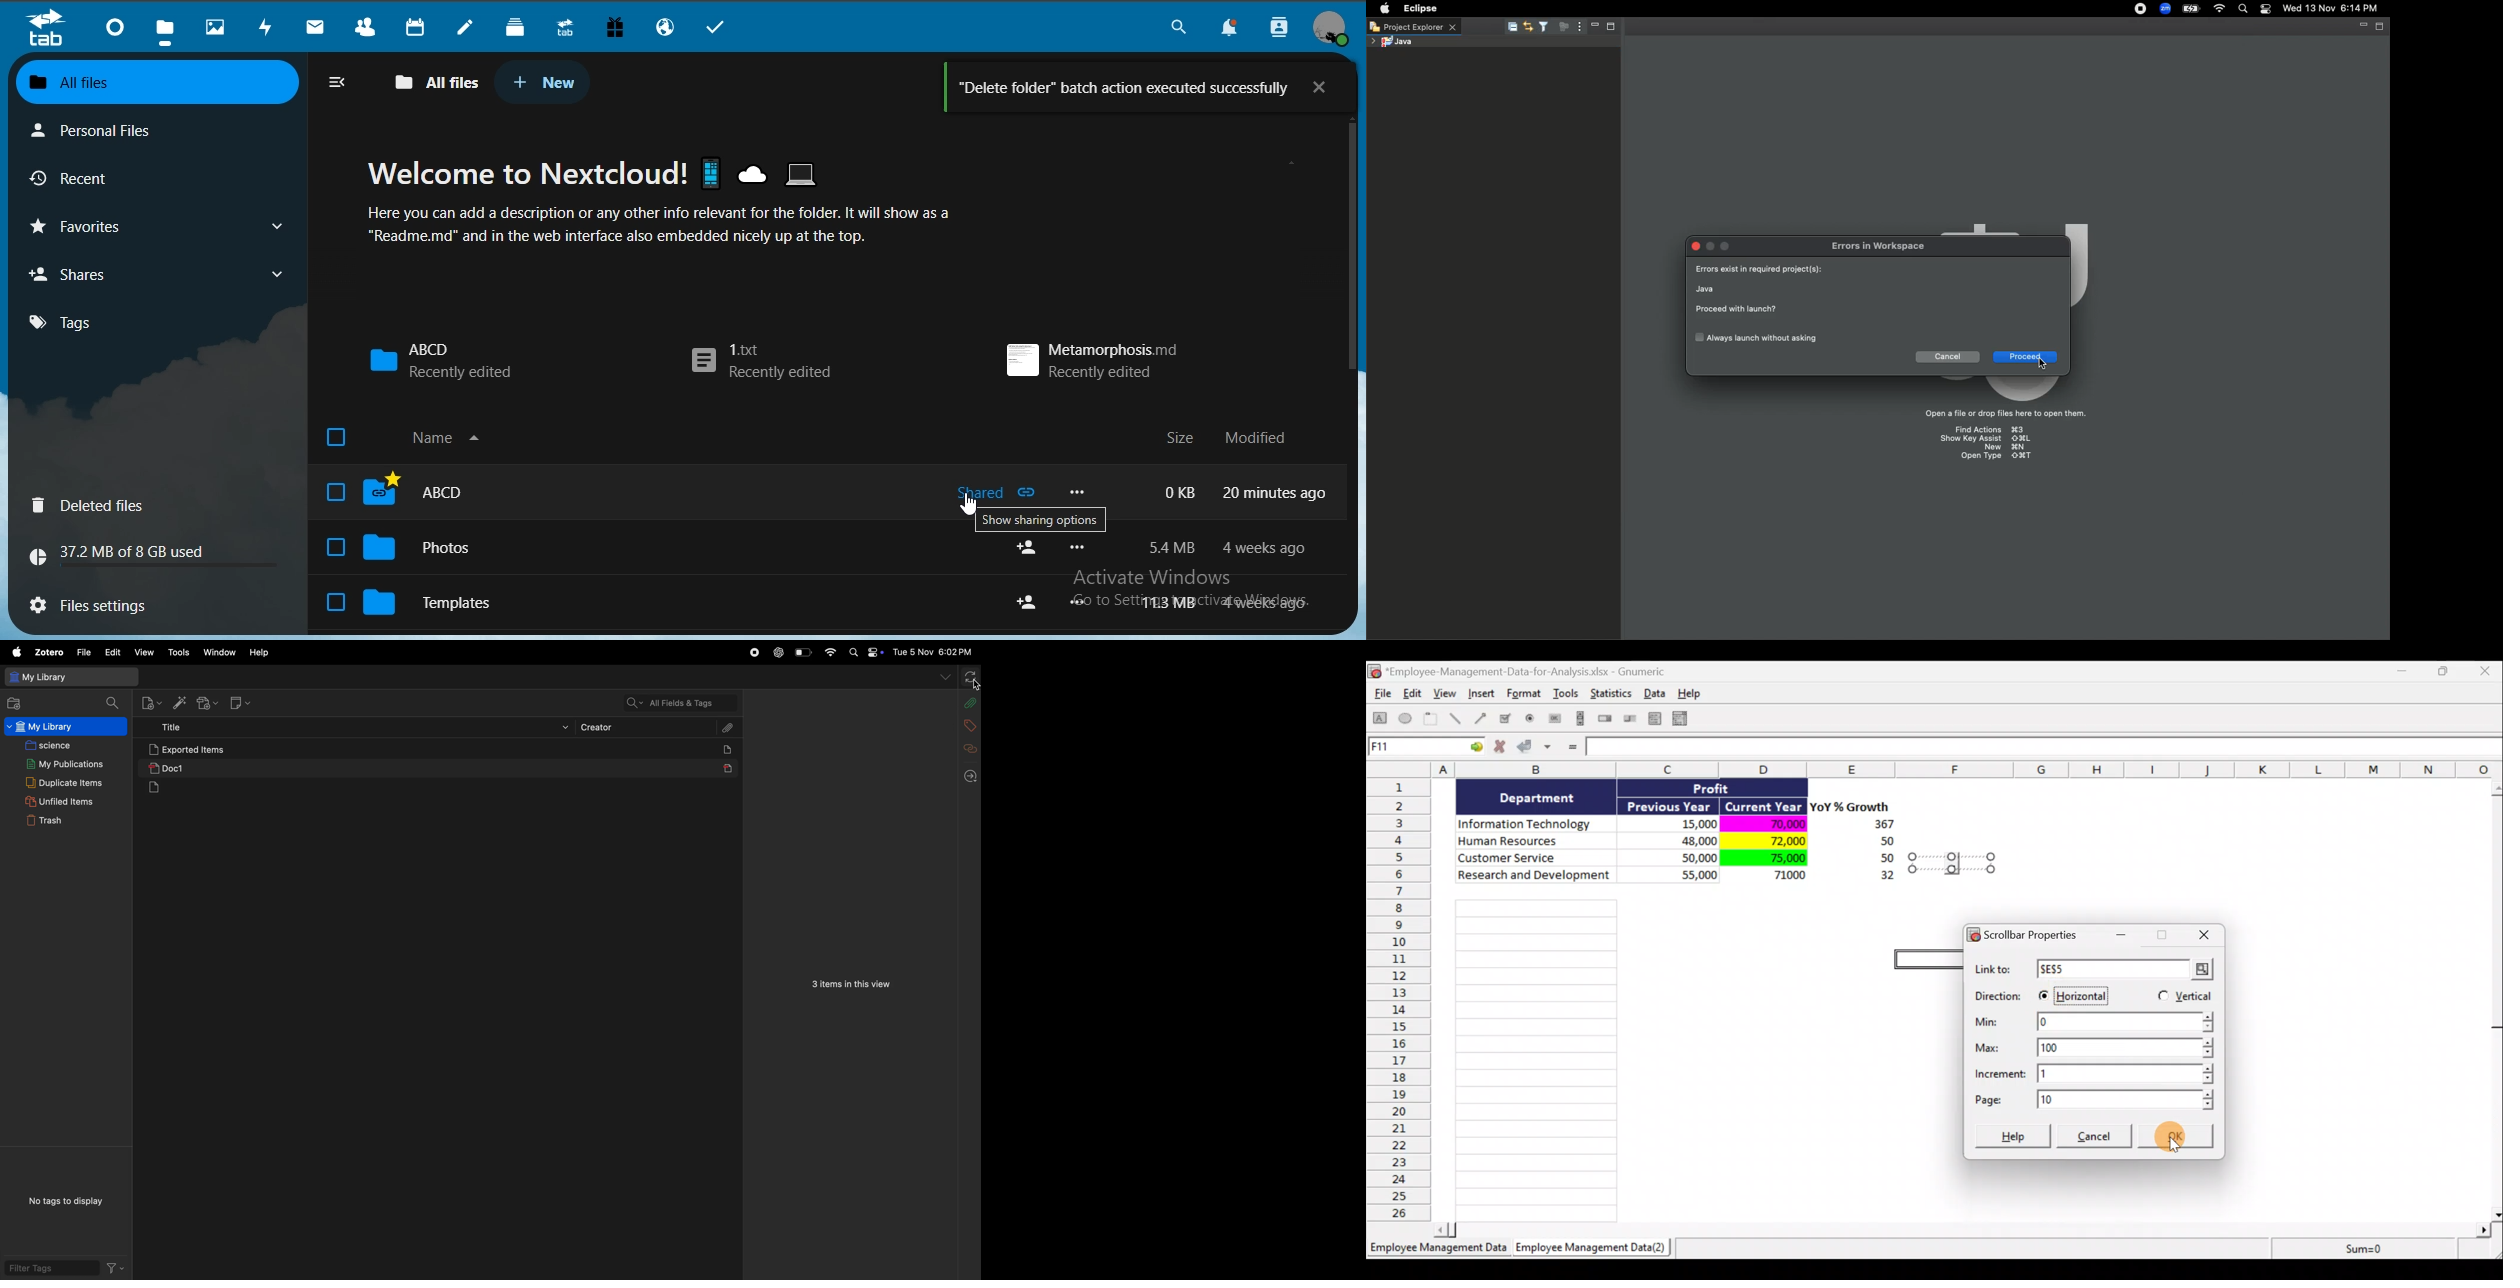 This screenshot has width=2520, height=1288. What do you see at coordinates (1567, 696) in the screenshot?
I see `Tools` at bounding box center [1567, 696].